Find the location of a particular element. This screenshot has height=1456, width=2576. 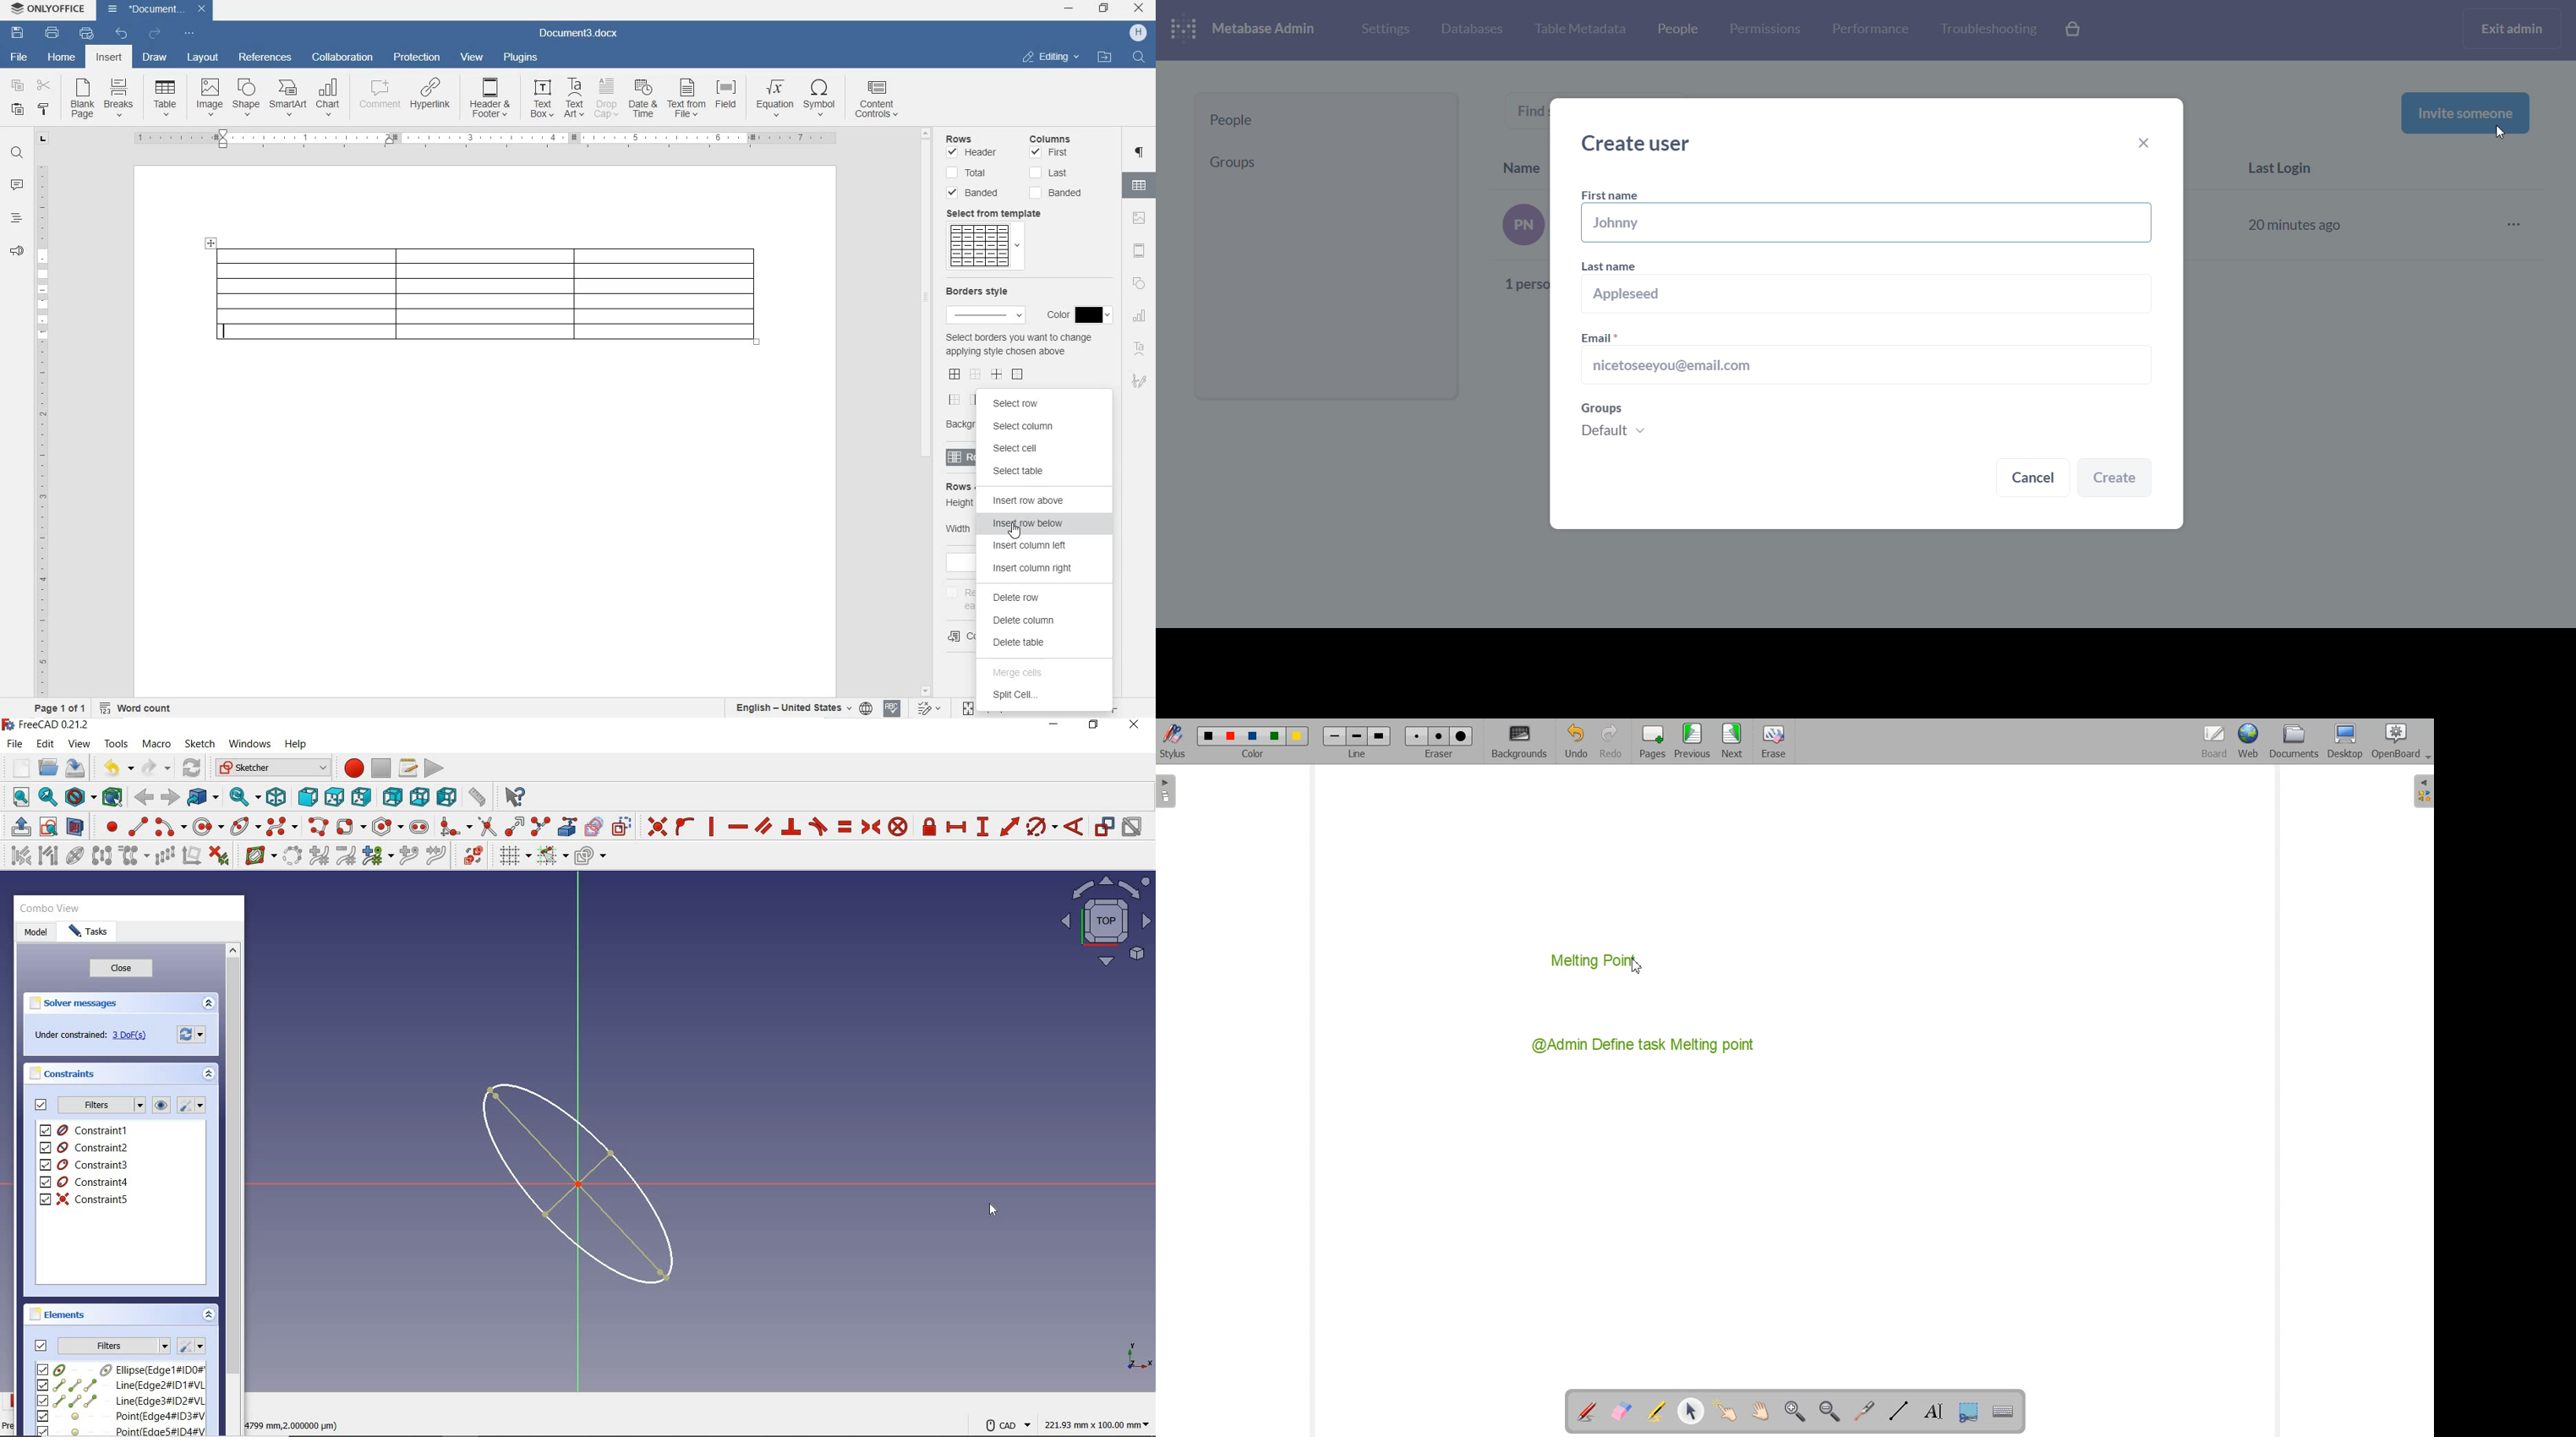

constrain point onto object is located at coordinates (686, 827).